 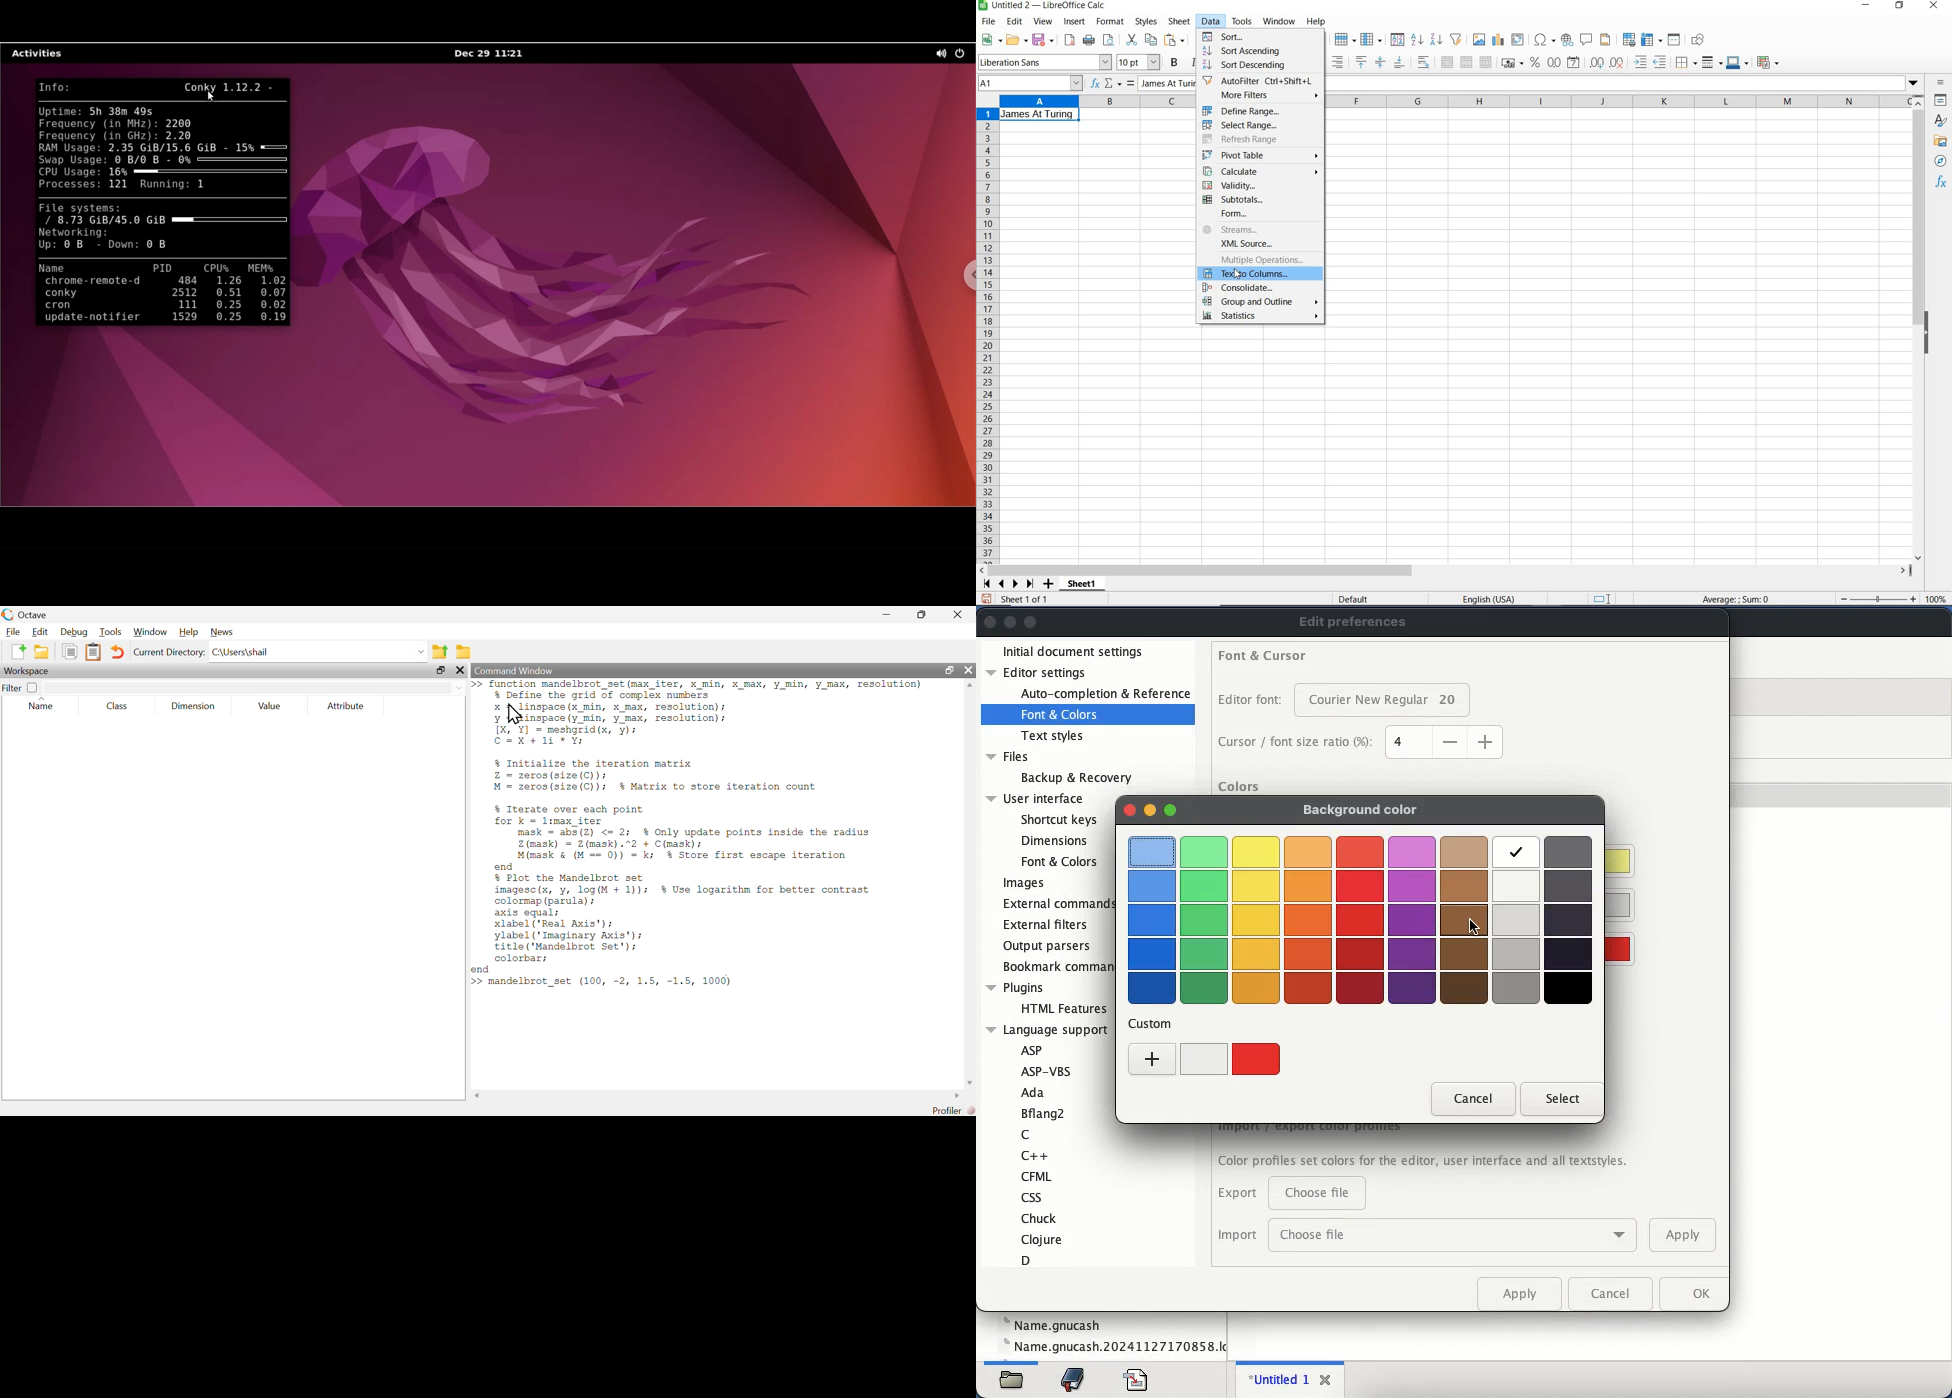 What do you see at coordinates (1446, 572) in the screenshot?
I see `scrollbar` at bounding box center [1446, 572].